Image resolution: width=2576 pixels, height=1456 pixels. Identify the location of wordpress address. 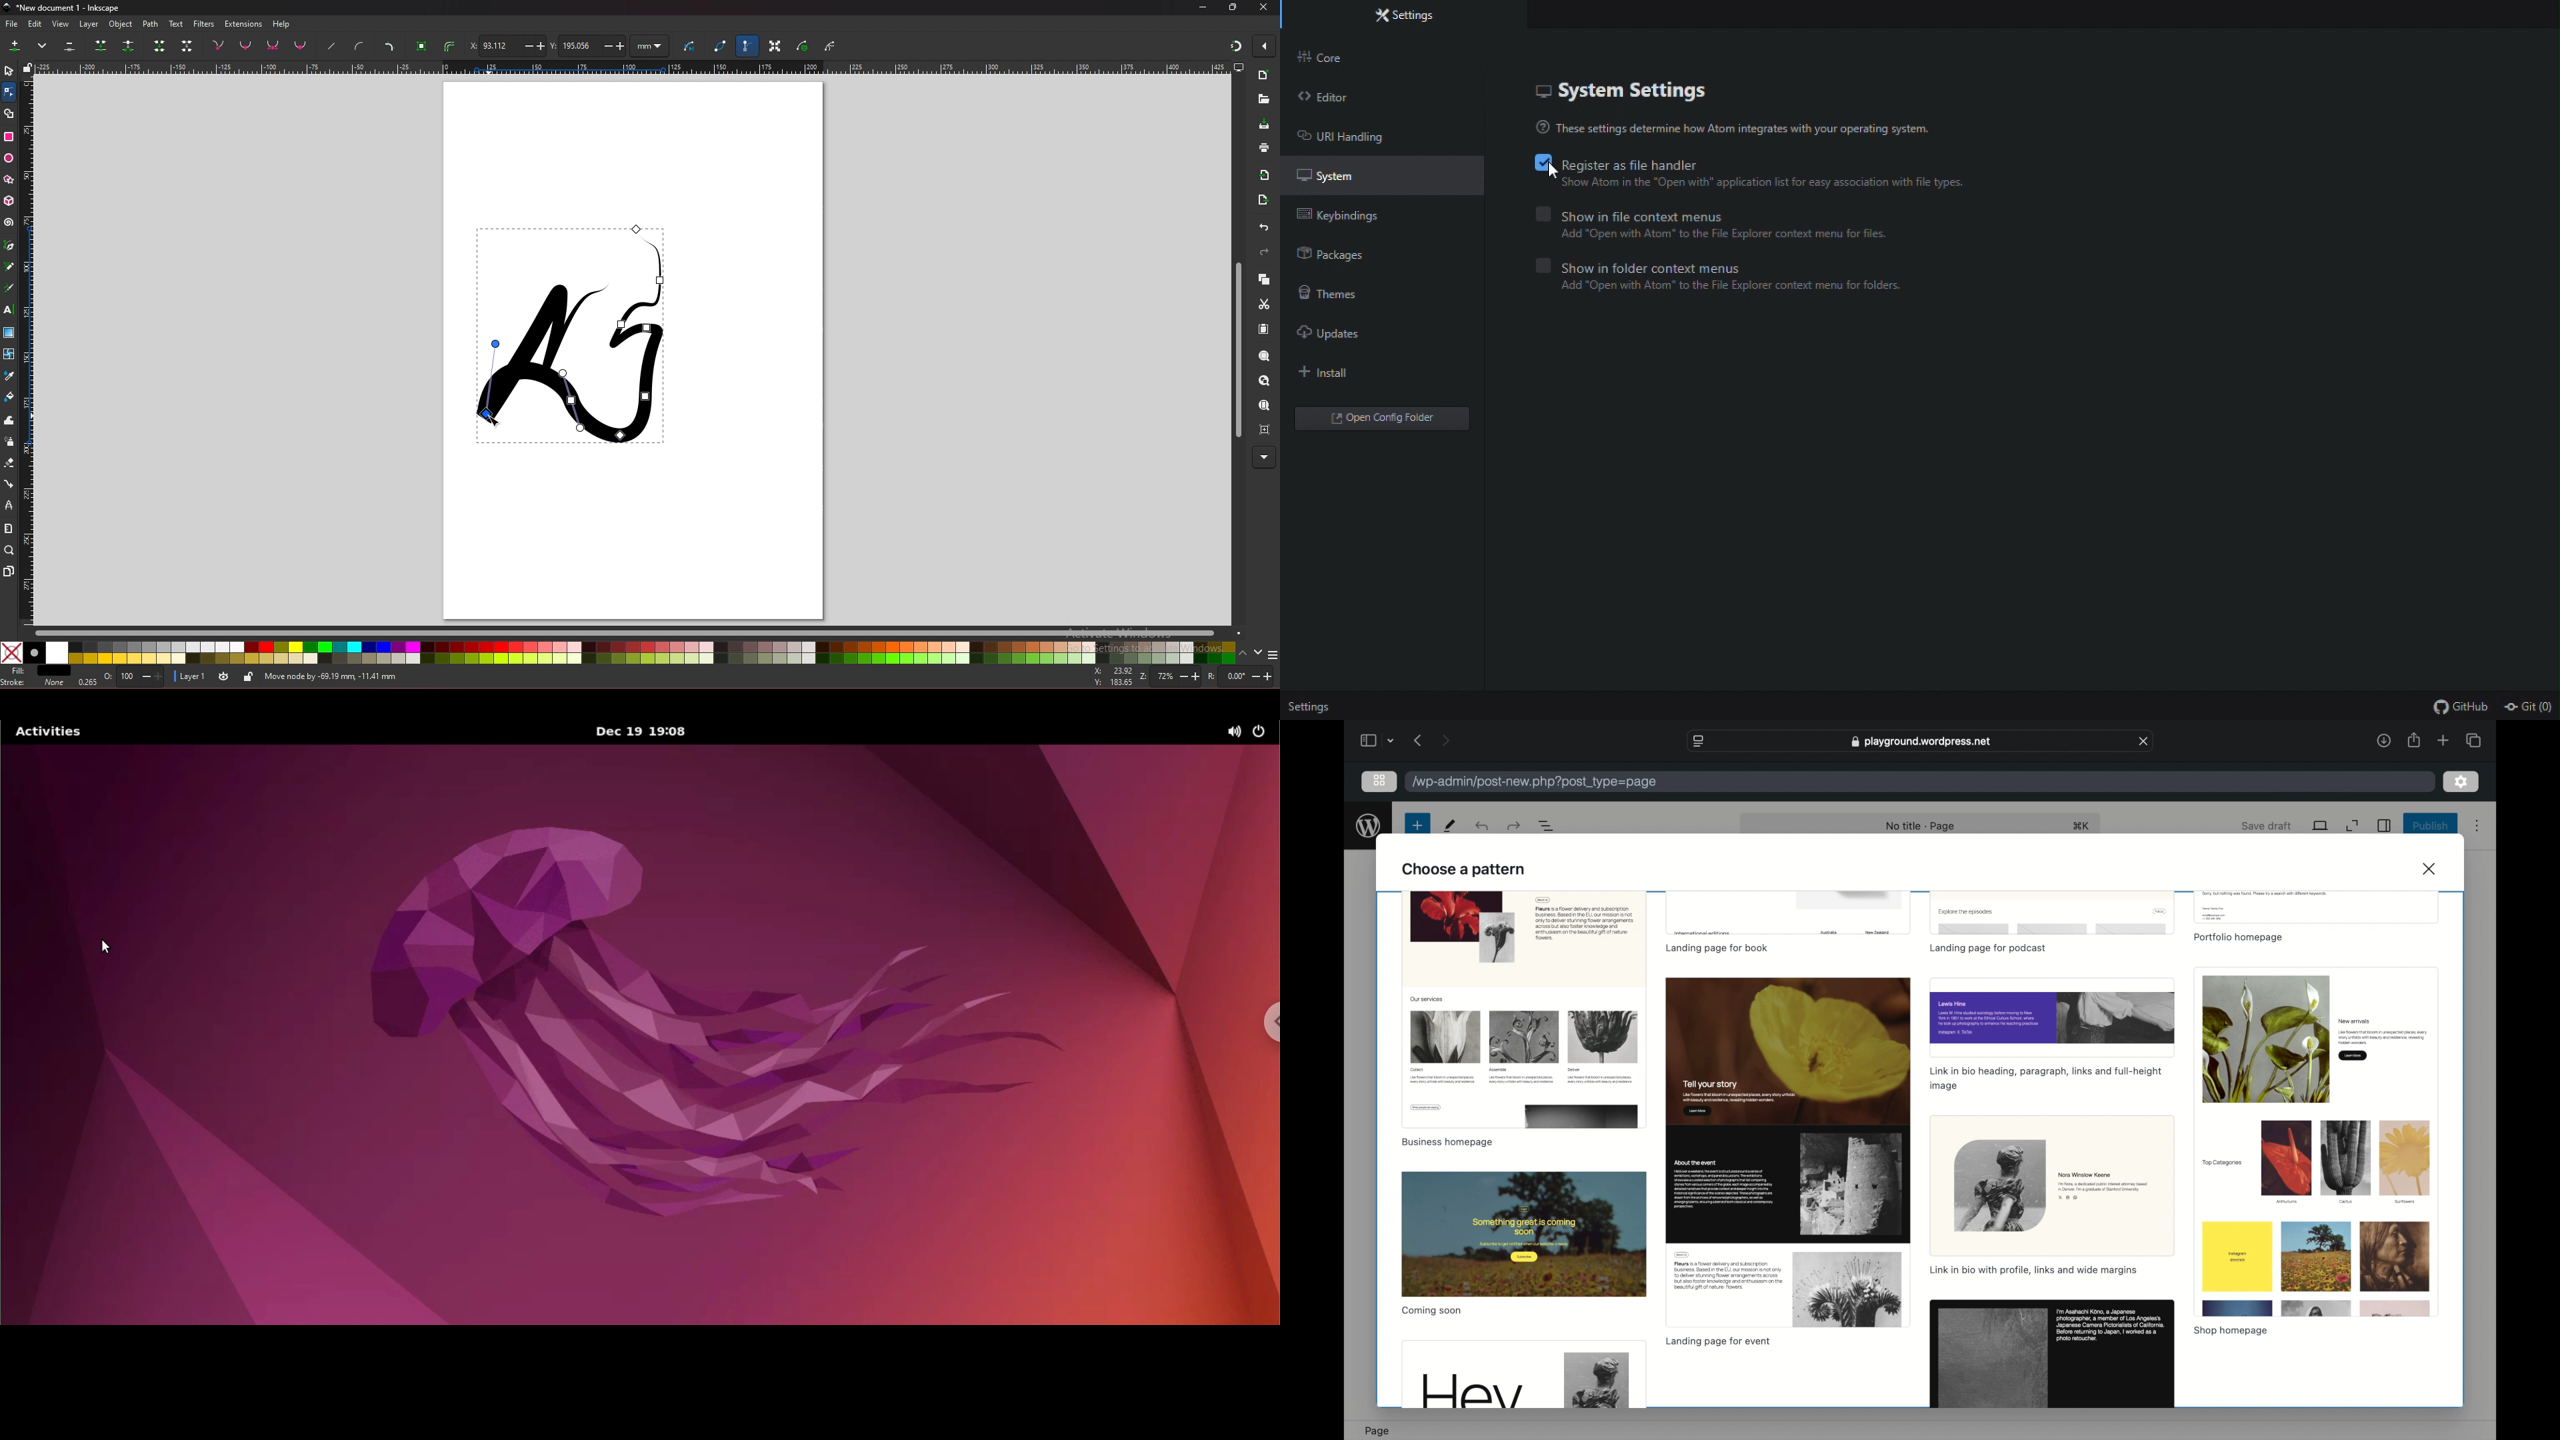
(1535, 781).